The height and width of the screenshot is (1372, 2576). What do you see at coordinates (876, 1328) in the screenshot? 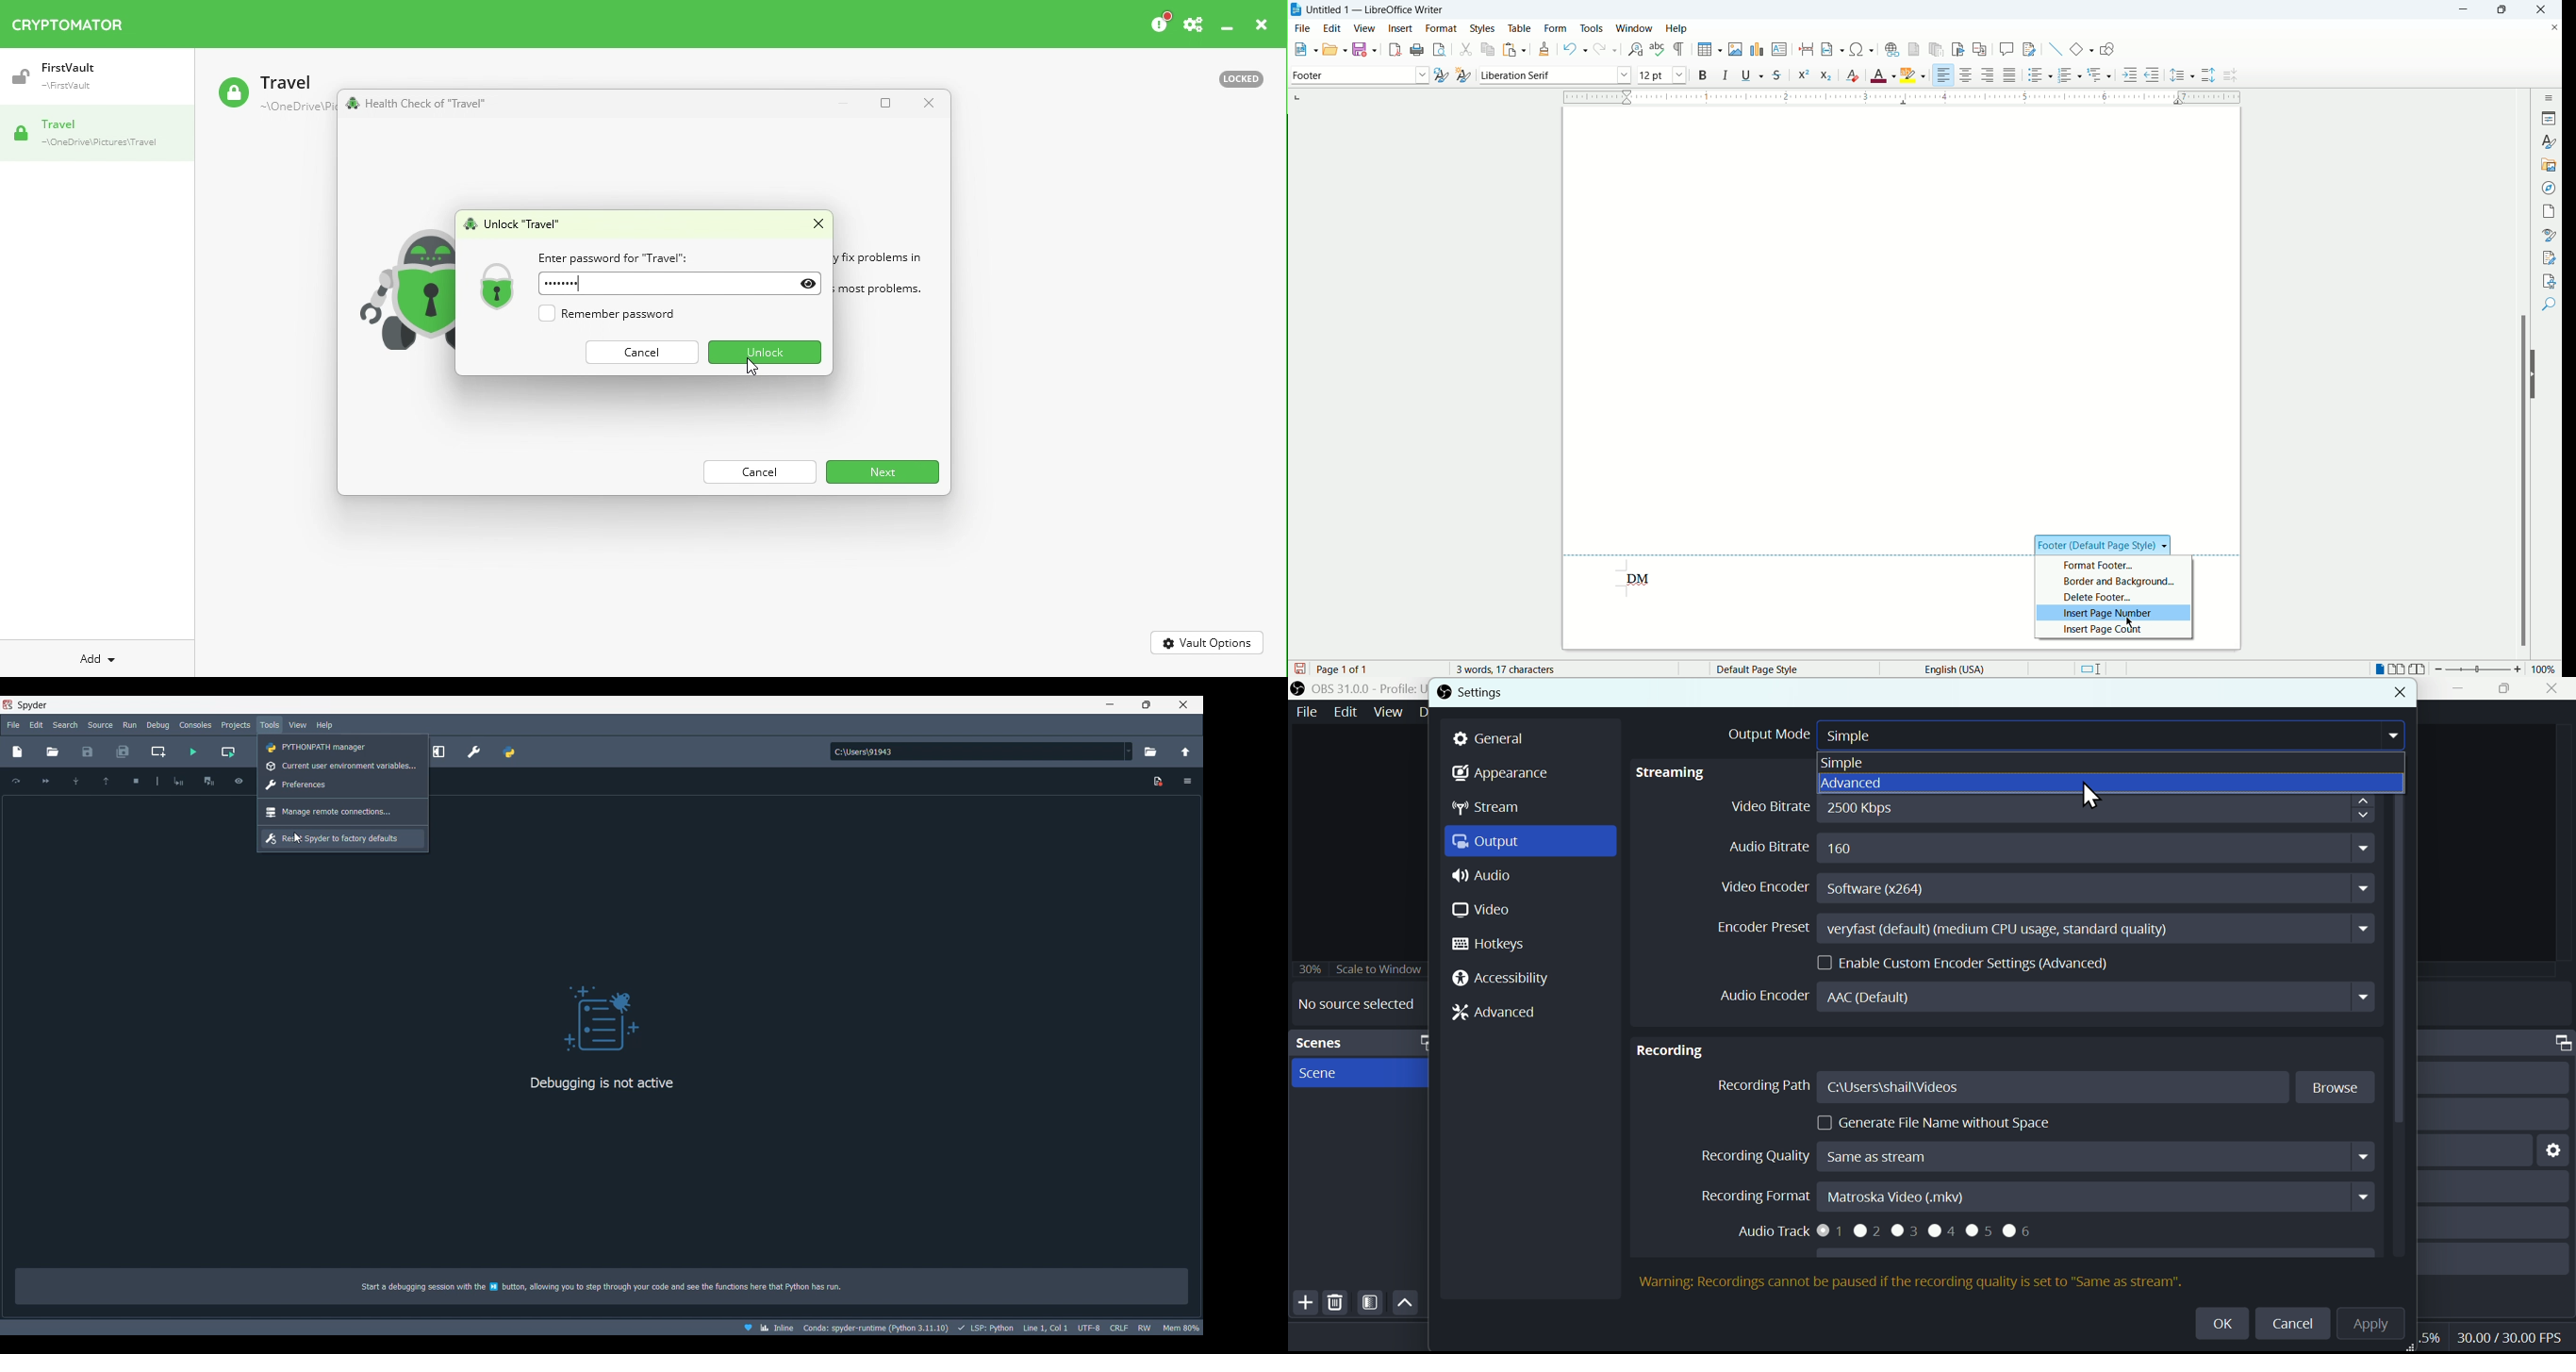
I see `Conda:spyder-runtime (Python 3.11.10)` at bounding box center [876, 1328].